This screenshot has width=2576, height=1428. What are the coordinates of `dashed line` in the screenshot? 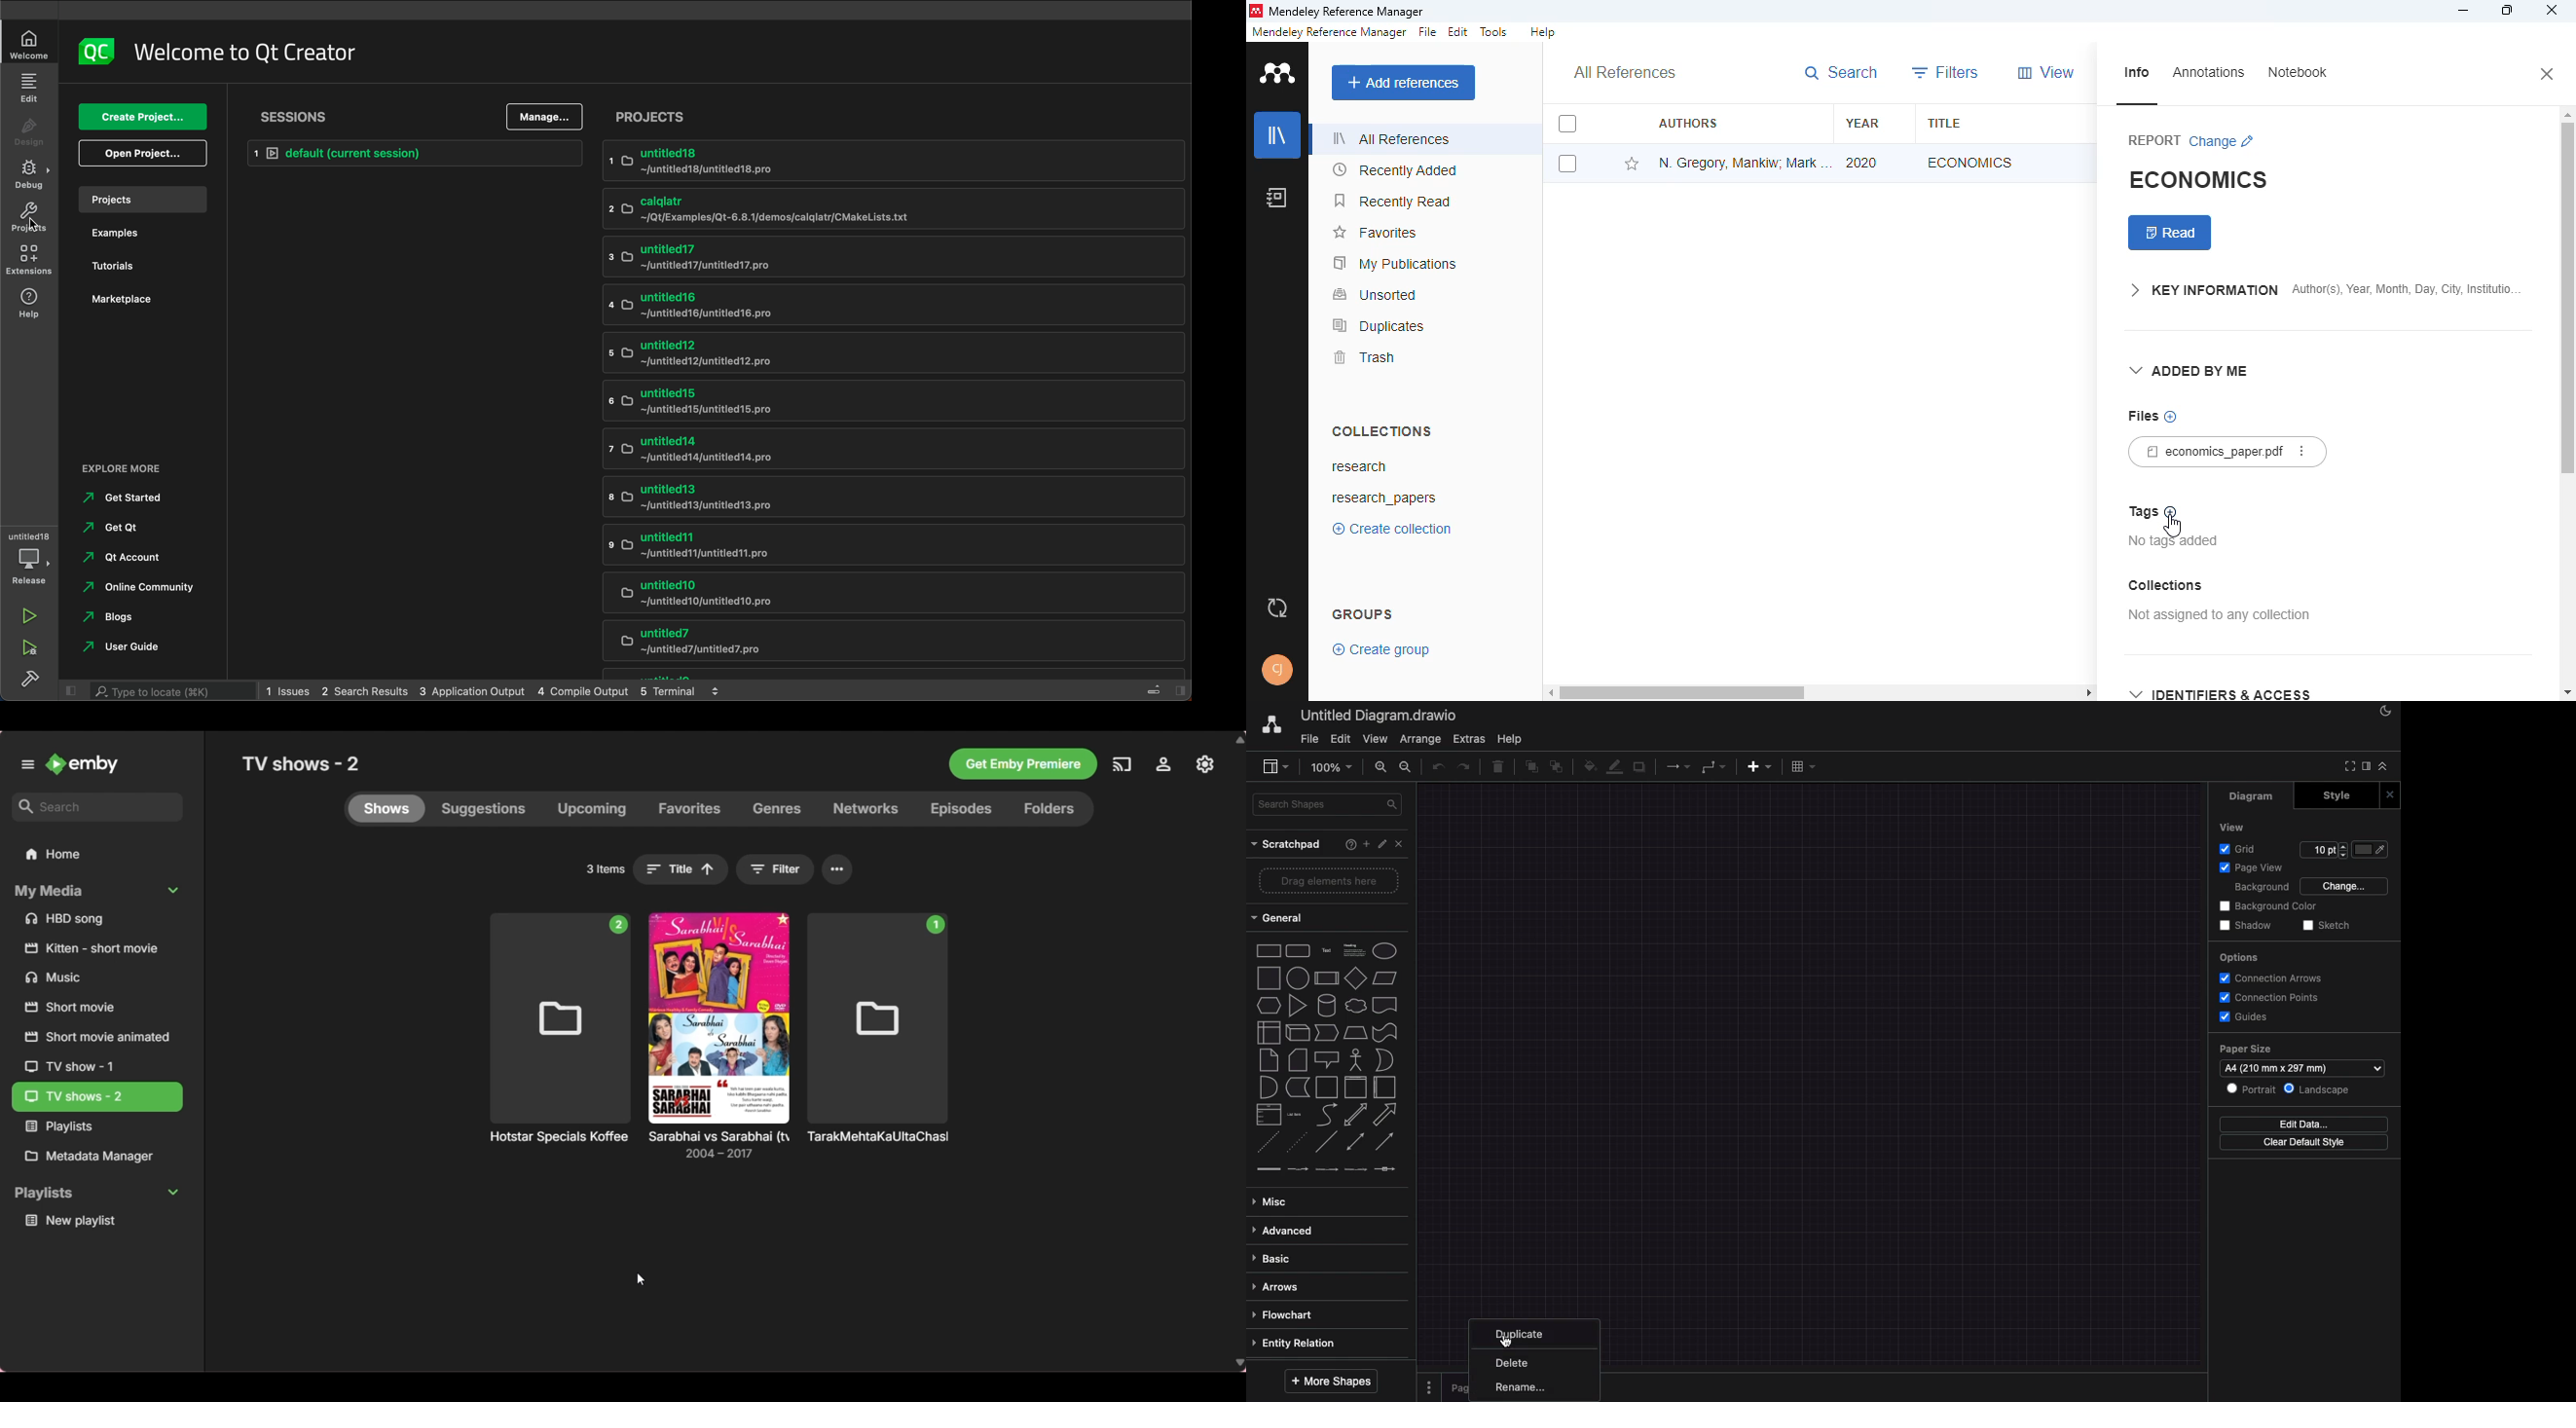 It's located at (1267, 1141).